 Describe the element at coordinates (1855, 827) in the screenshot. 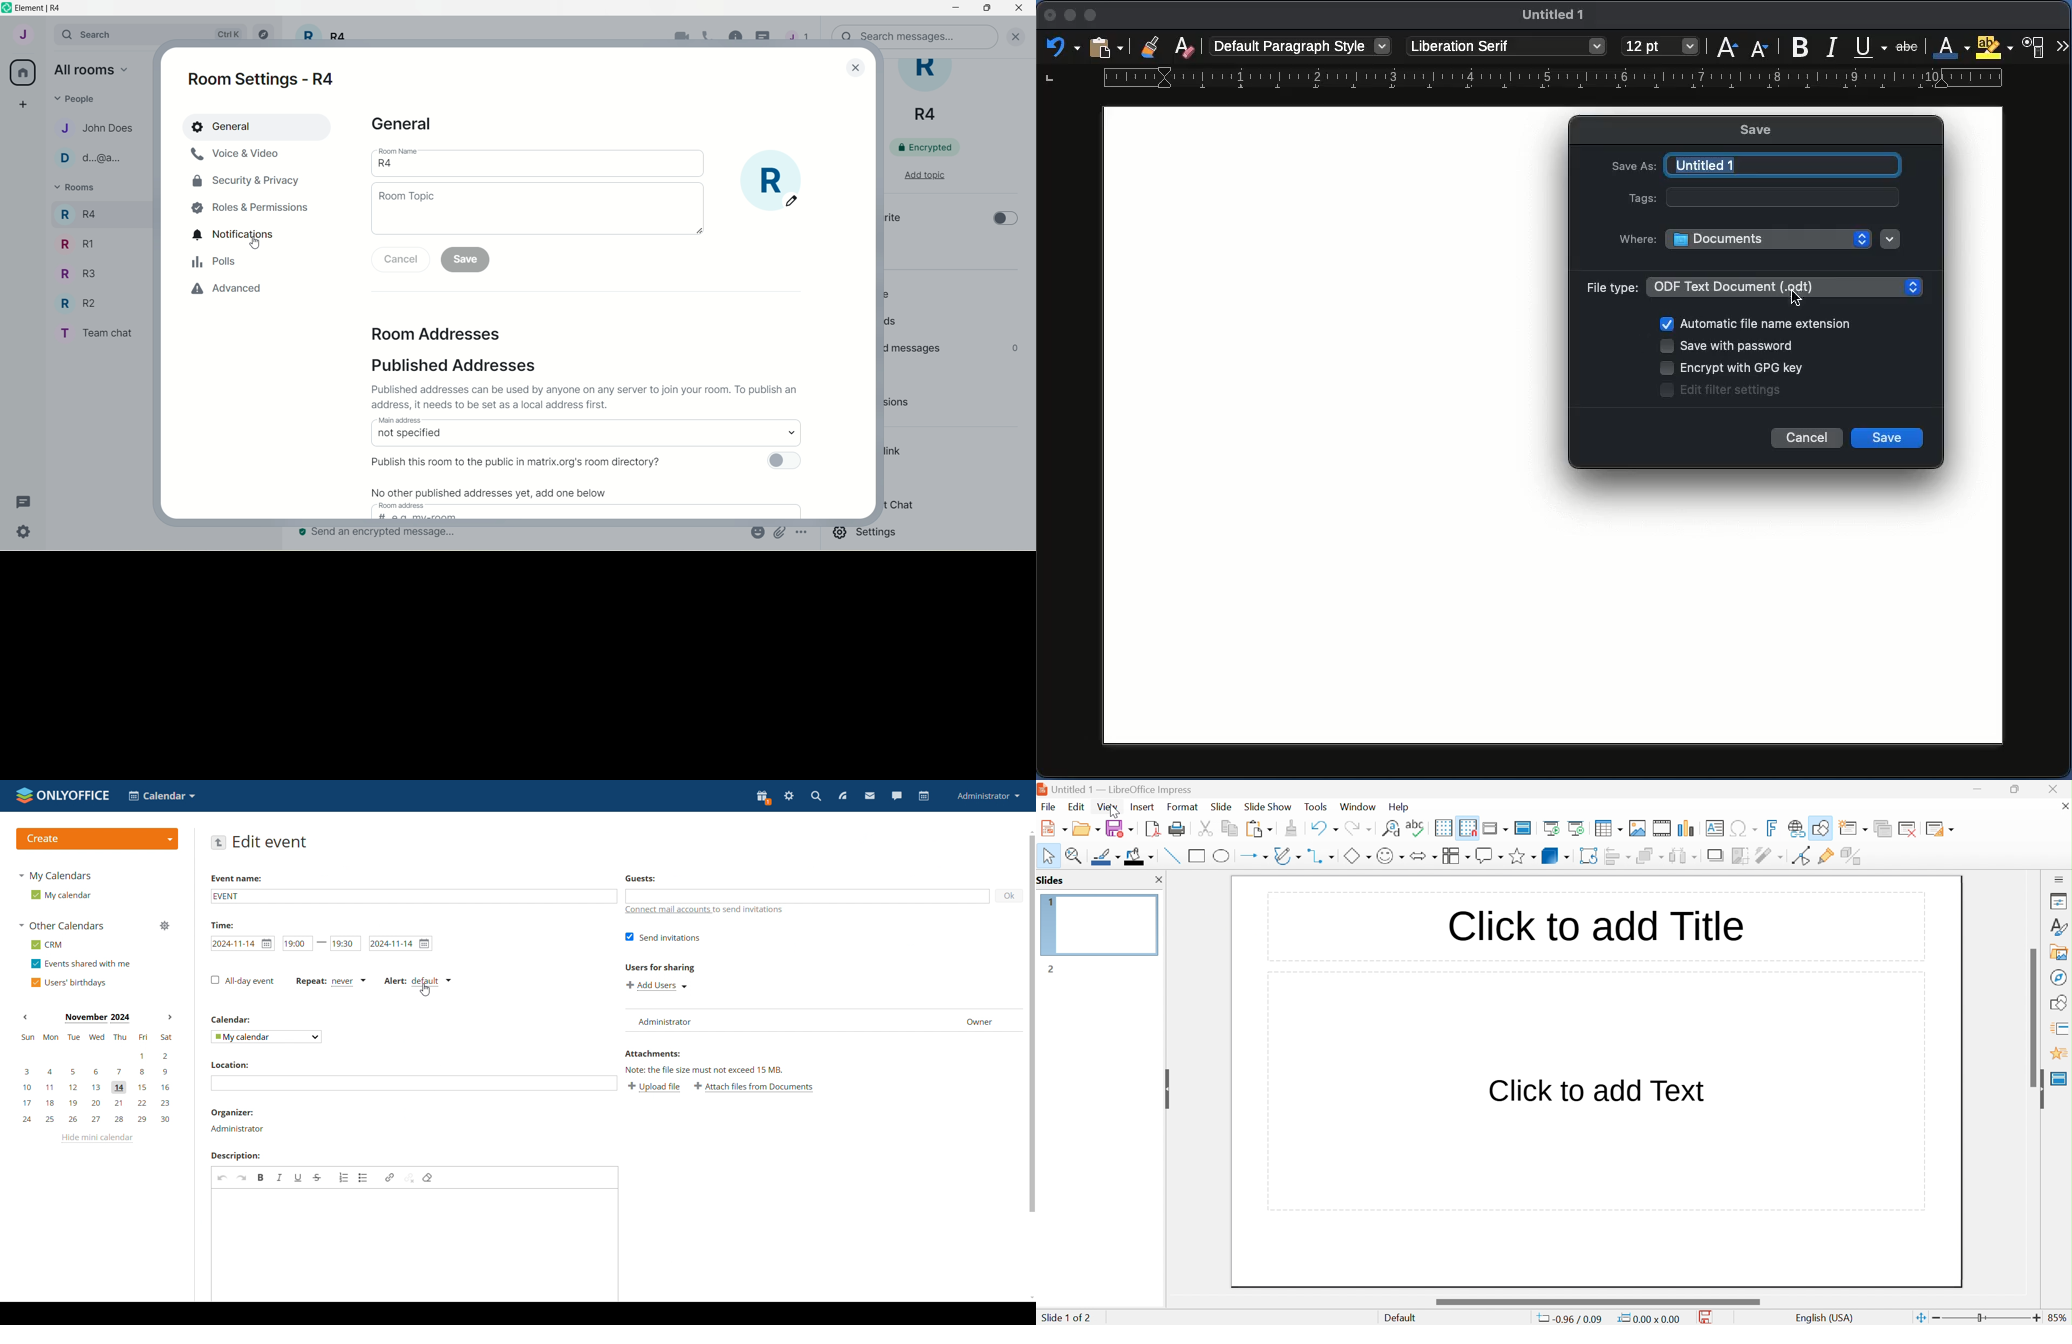

I see `new slide` at that location.